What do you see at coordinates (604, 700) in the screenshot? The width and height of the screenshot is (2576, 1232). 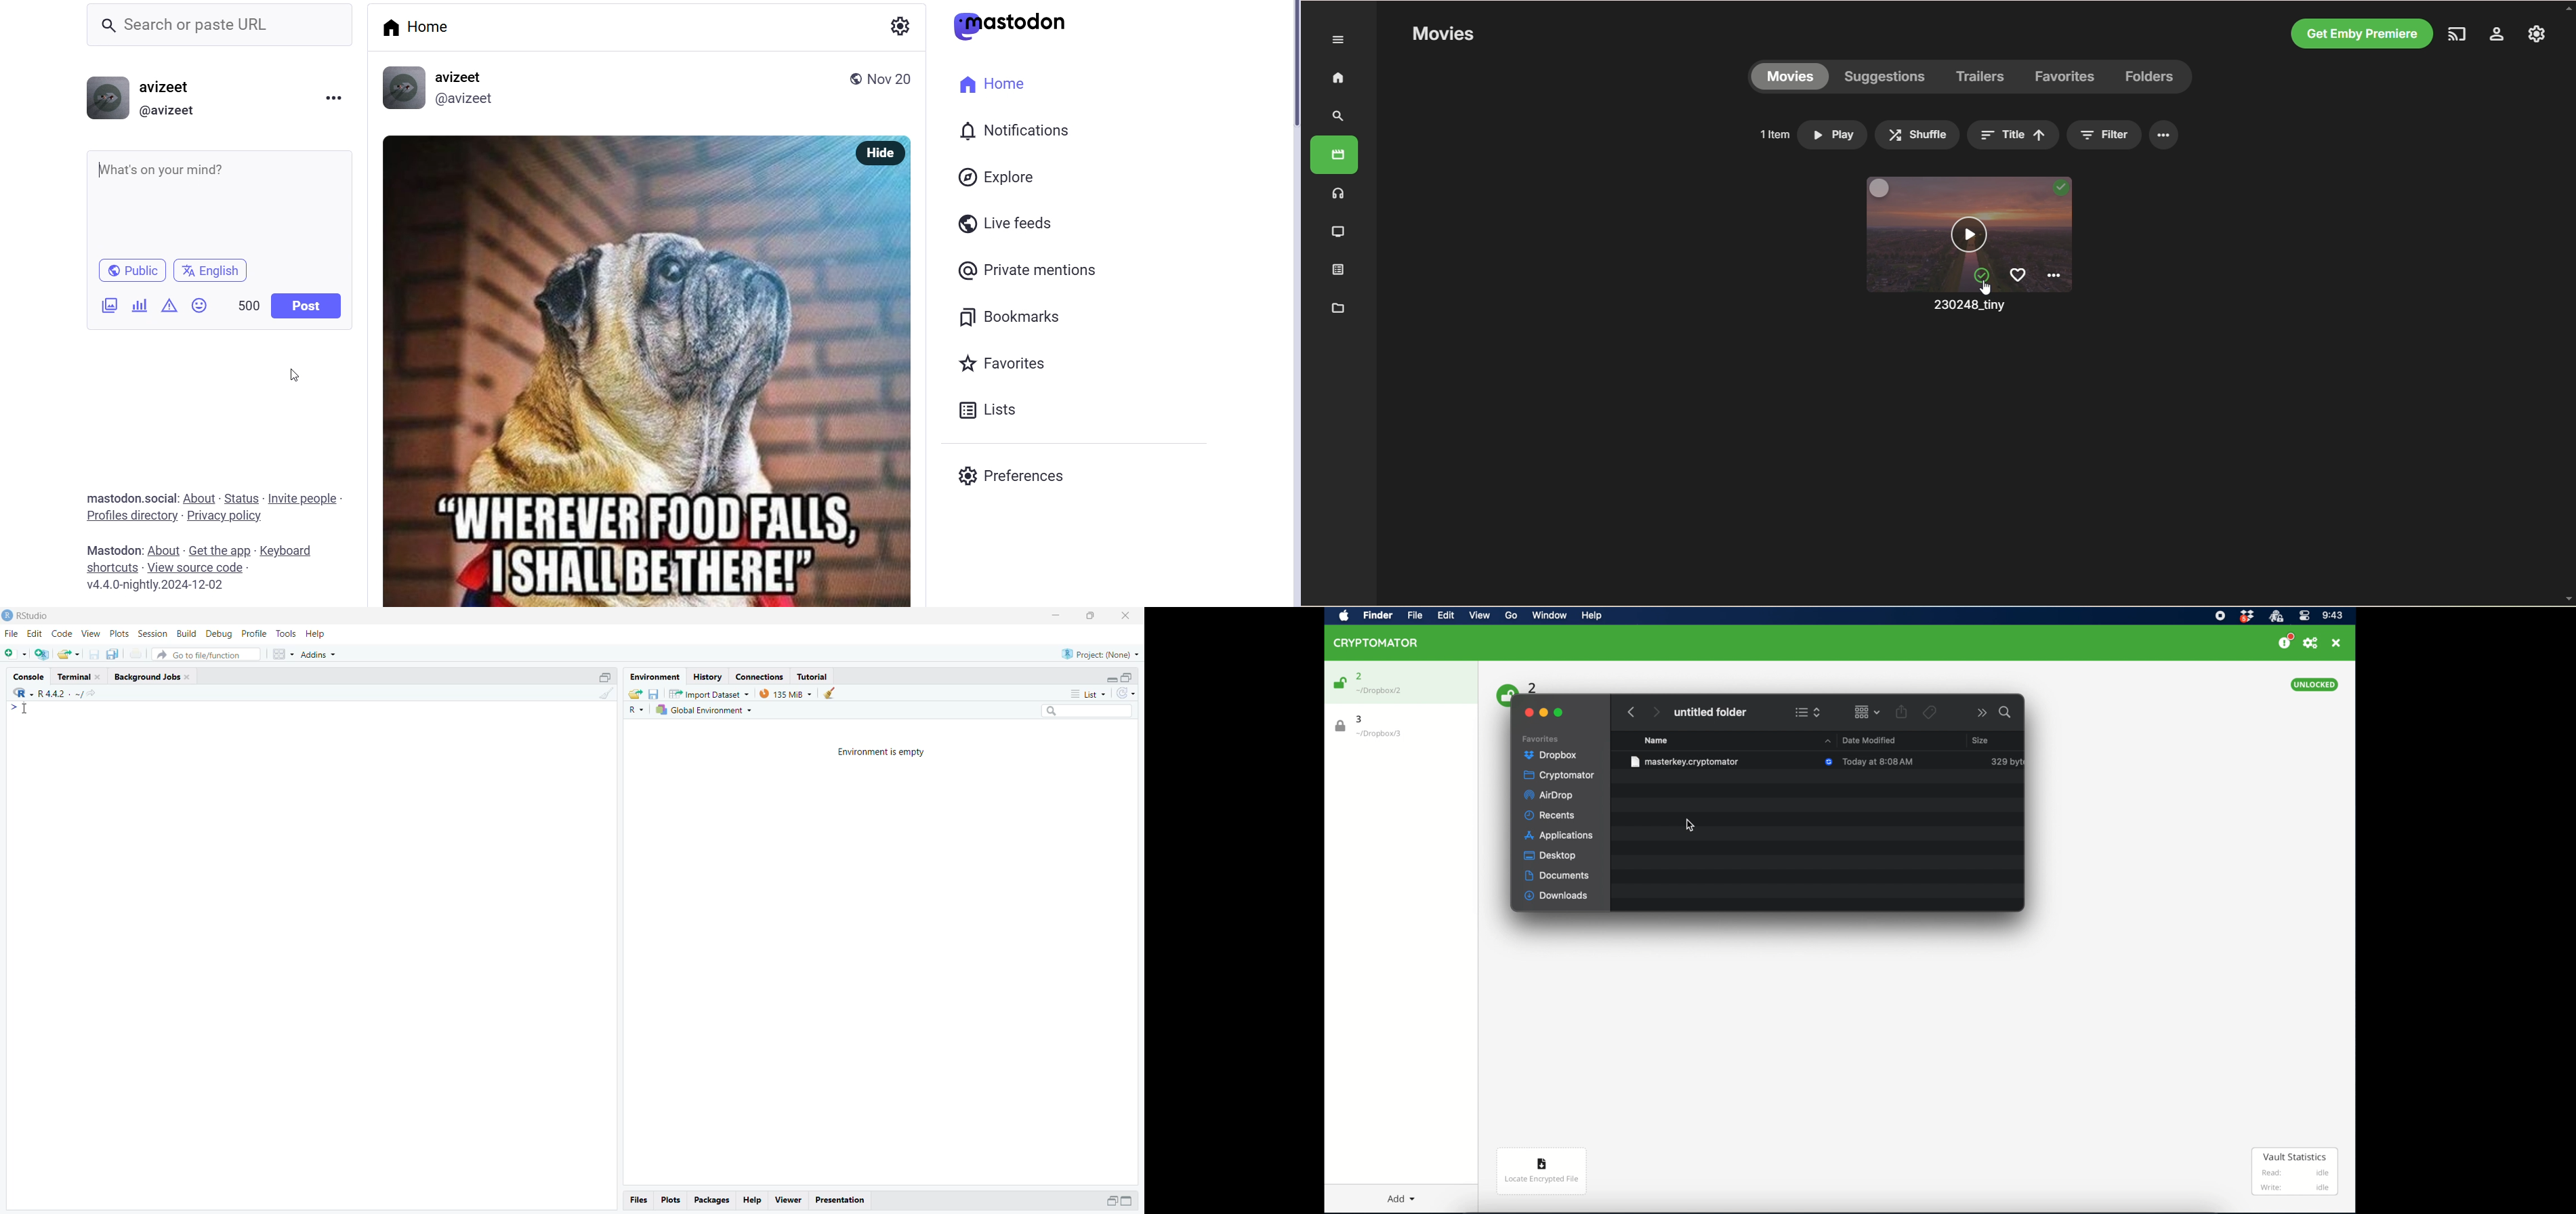 I see `Clear console (Ctrl +L)` at bounding box center [604, 700].